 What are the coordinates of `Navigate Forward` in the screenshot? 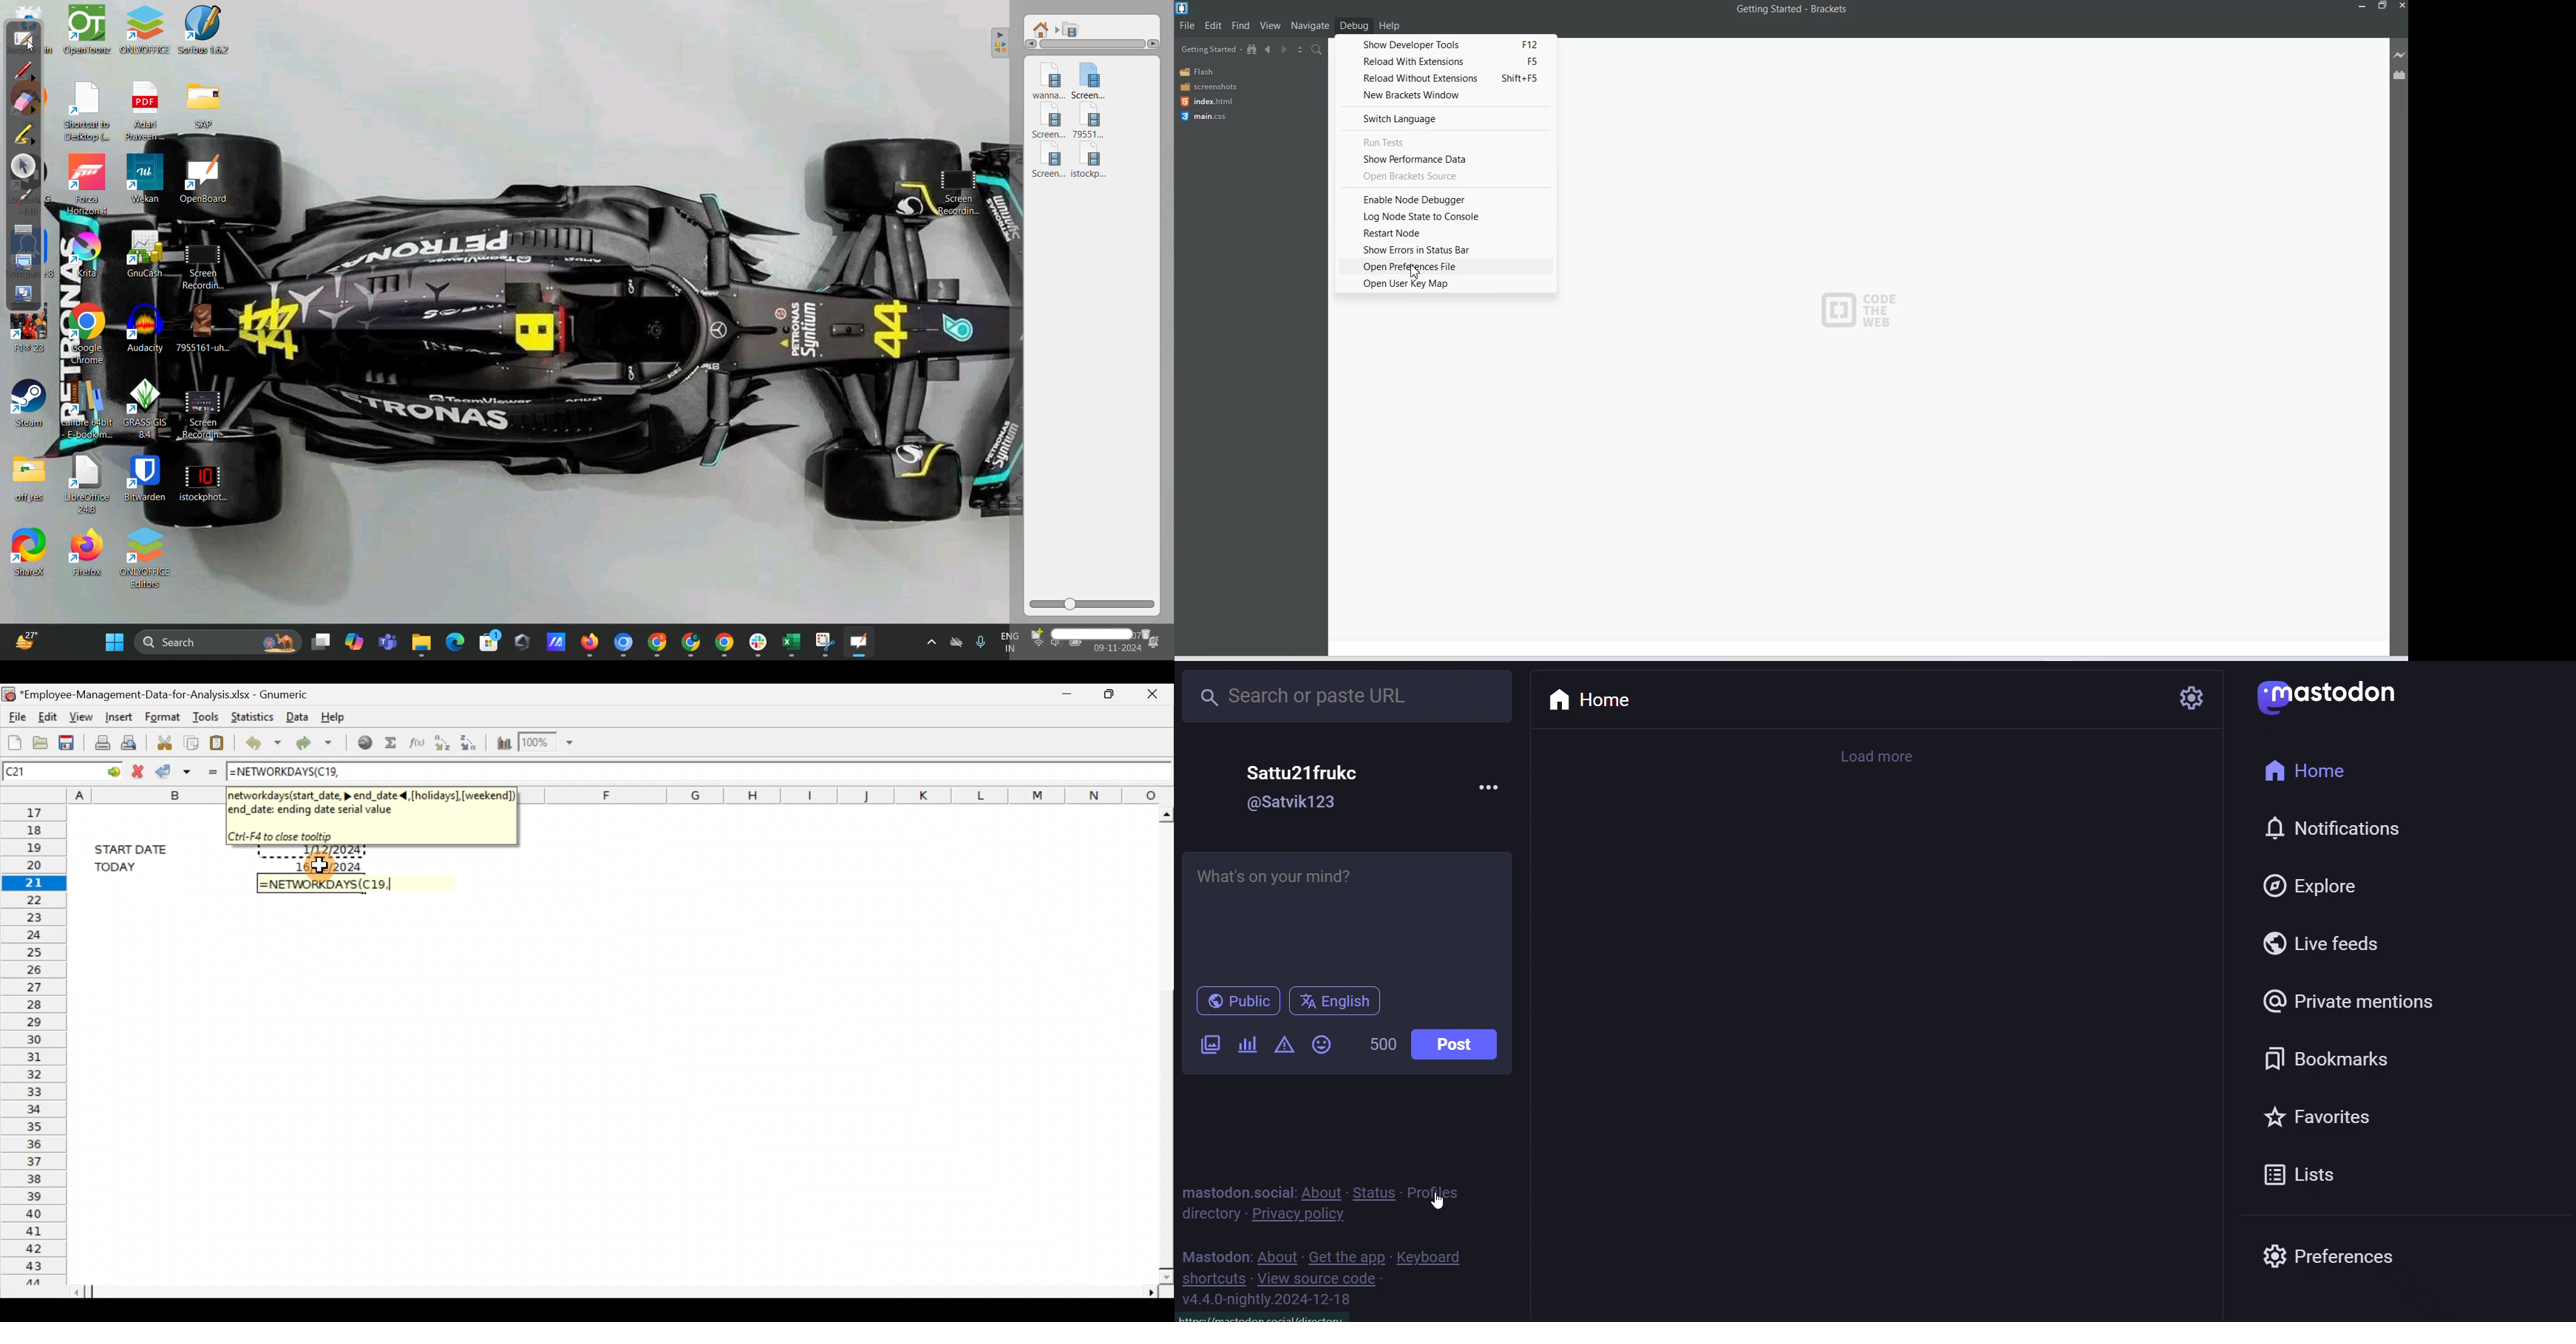 It's located at (1286, 50).